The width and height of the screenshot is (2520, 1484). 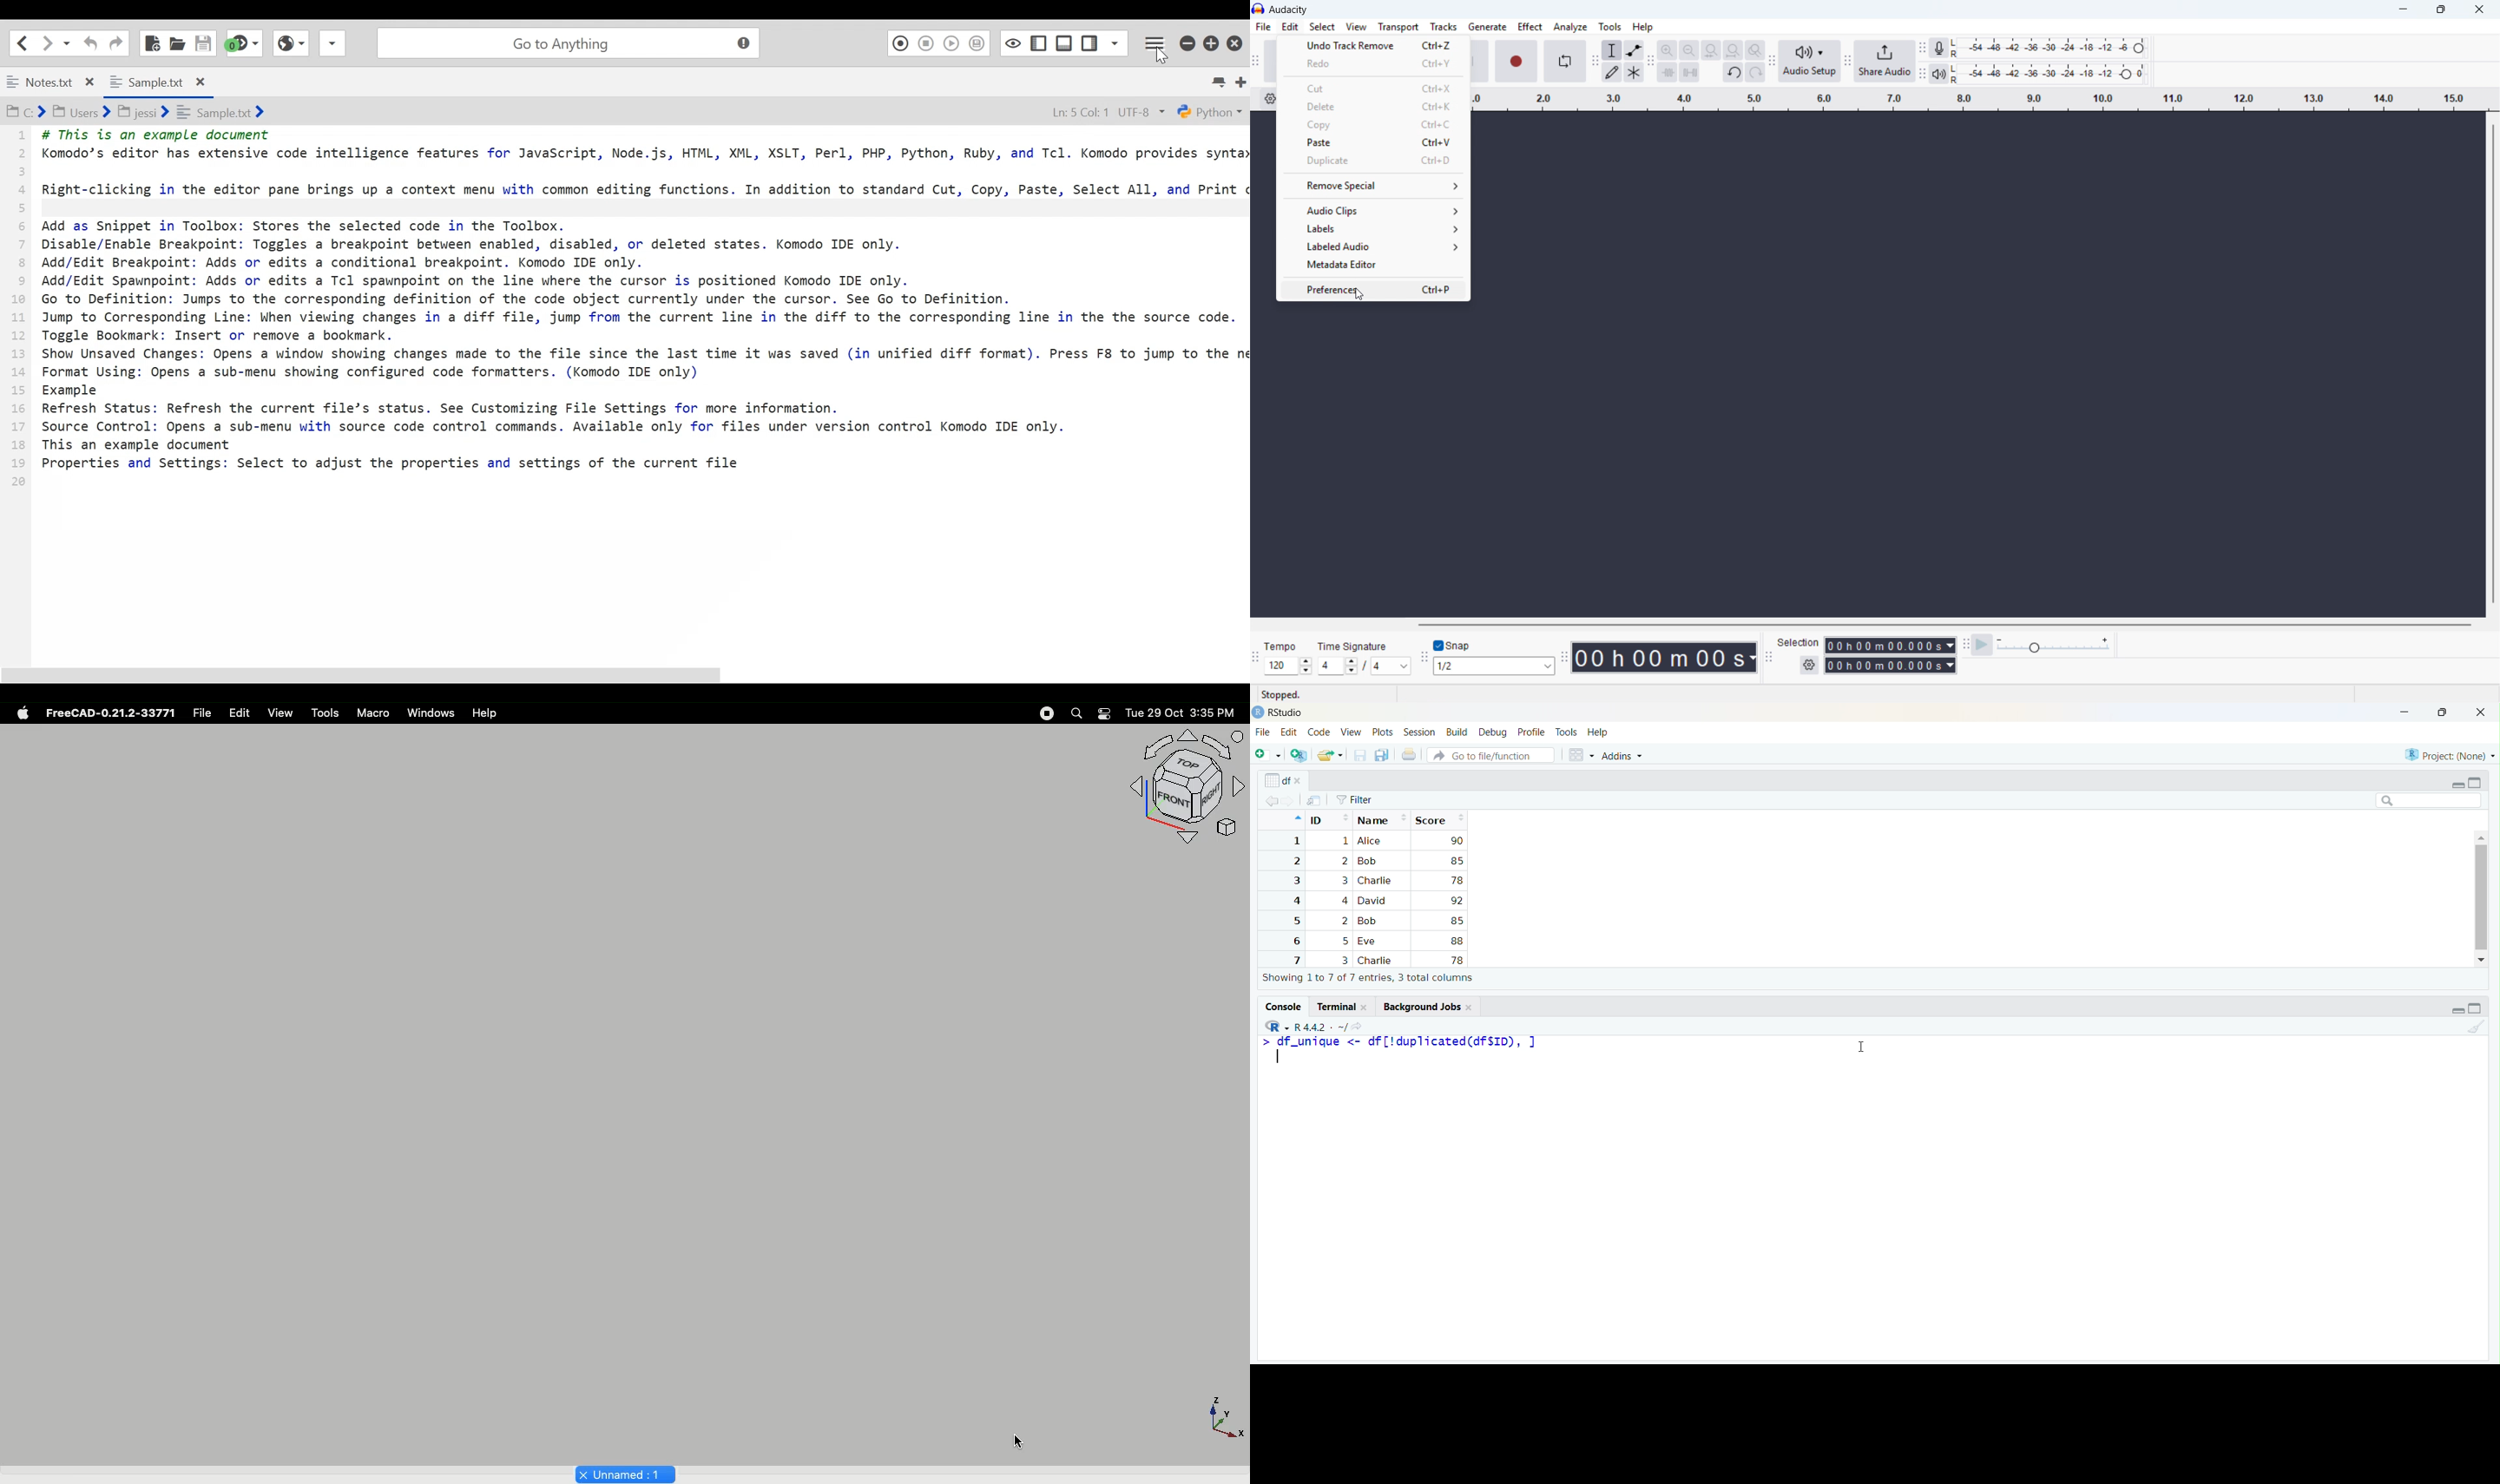 I want to click on select, so click(x=1322, y=27).